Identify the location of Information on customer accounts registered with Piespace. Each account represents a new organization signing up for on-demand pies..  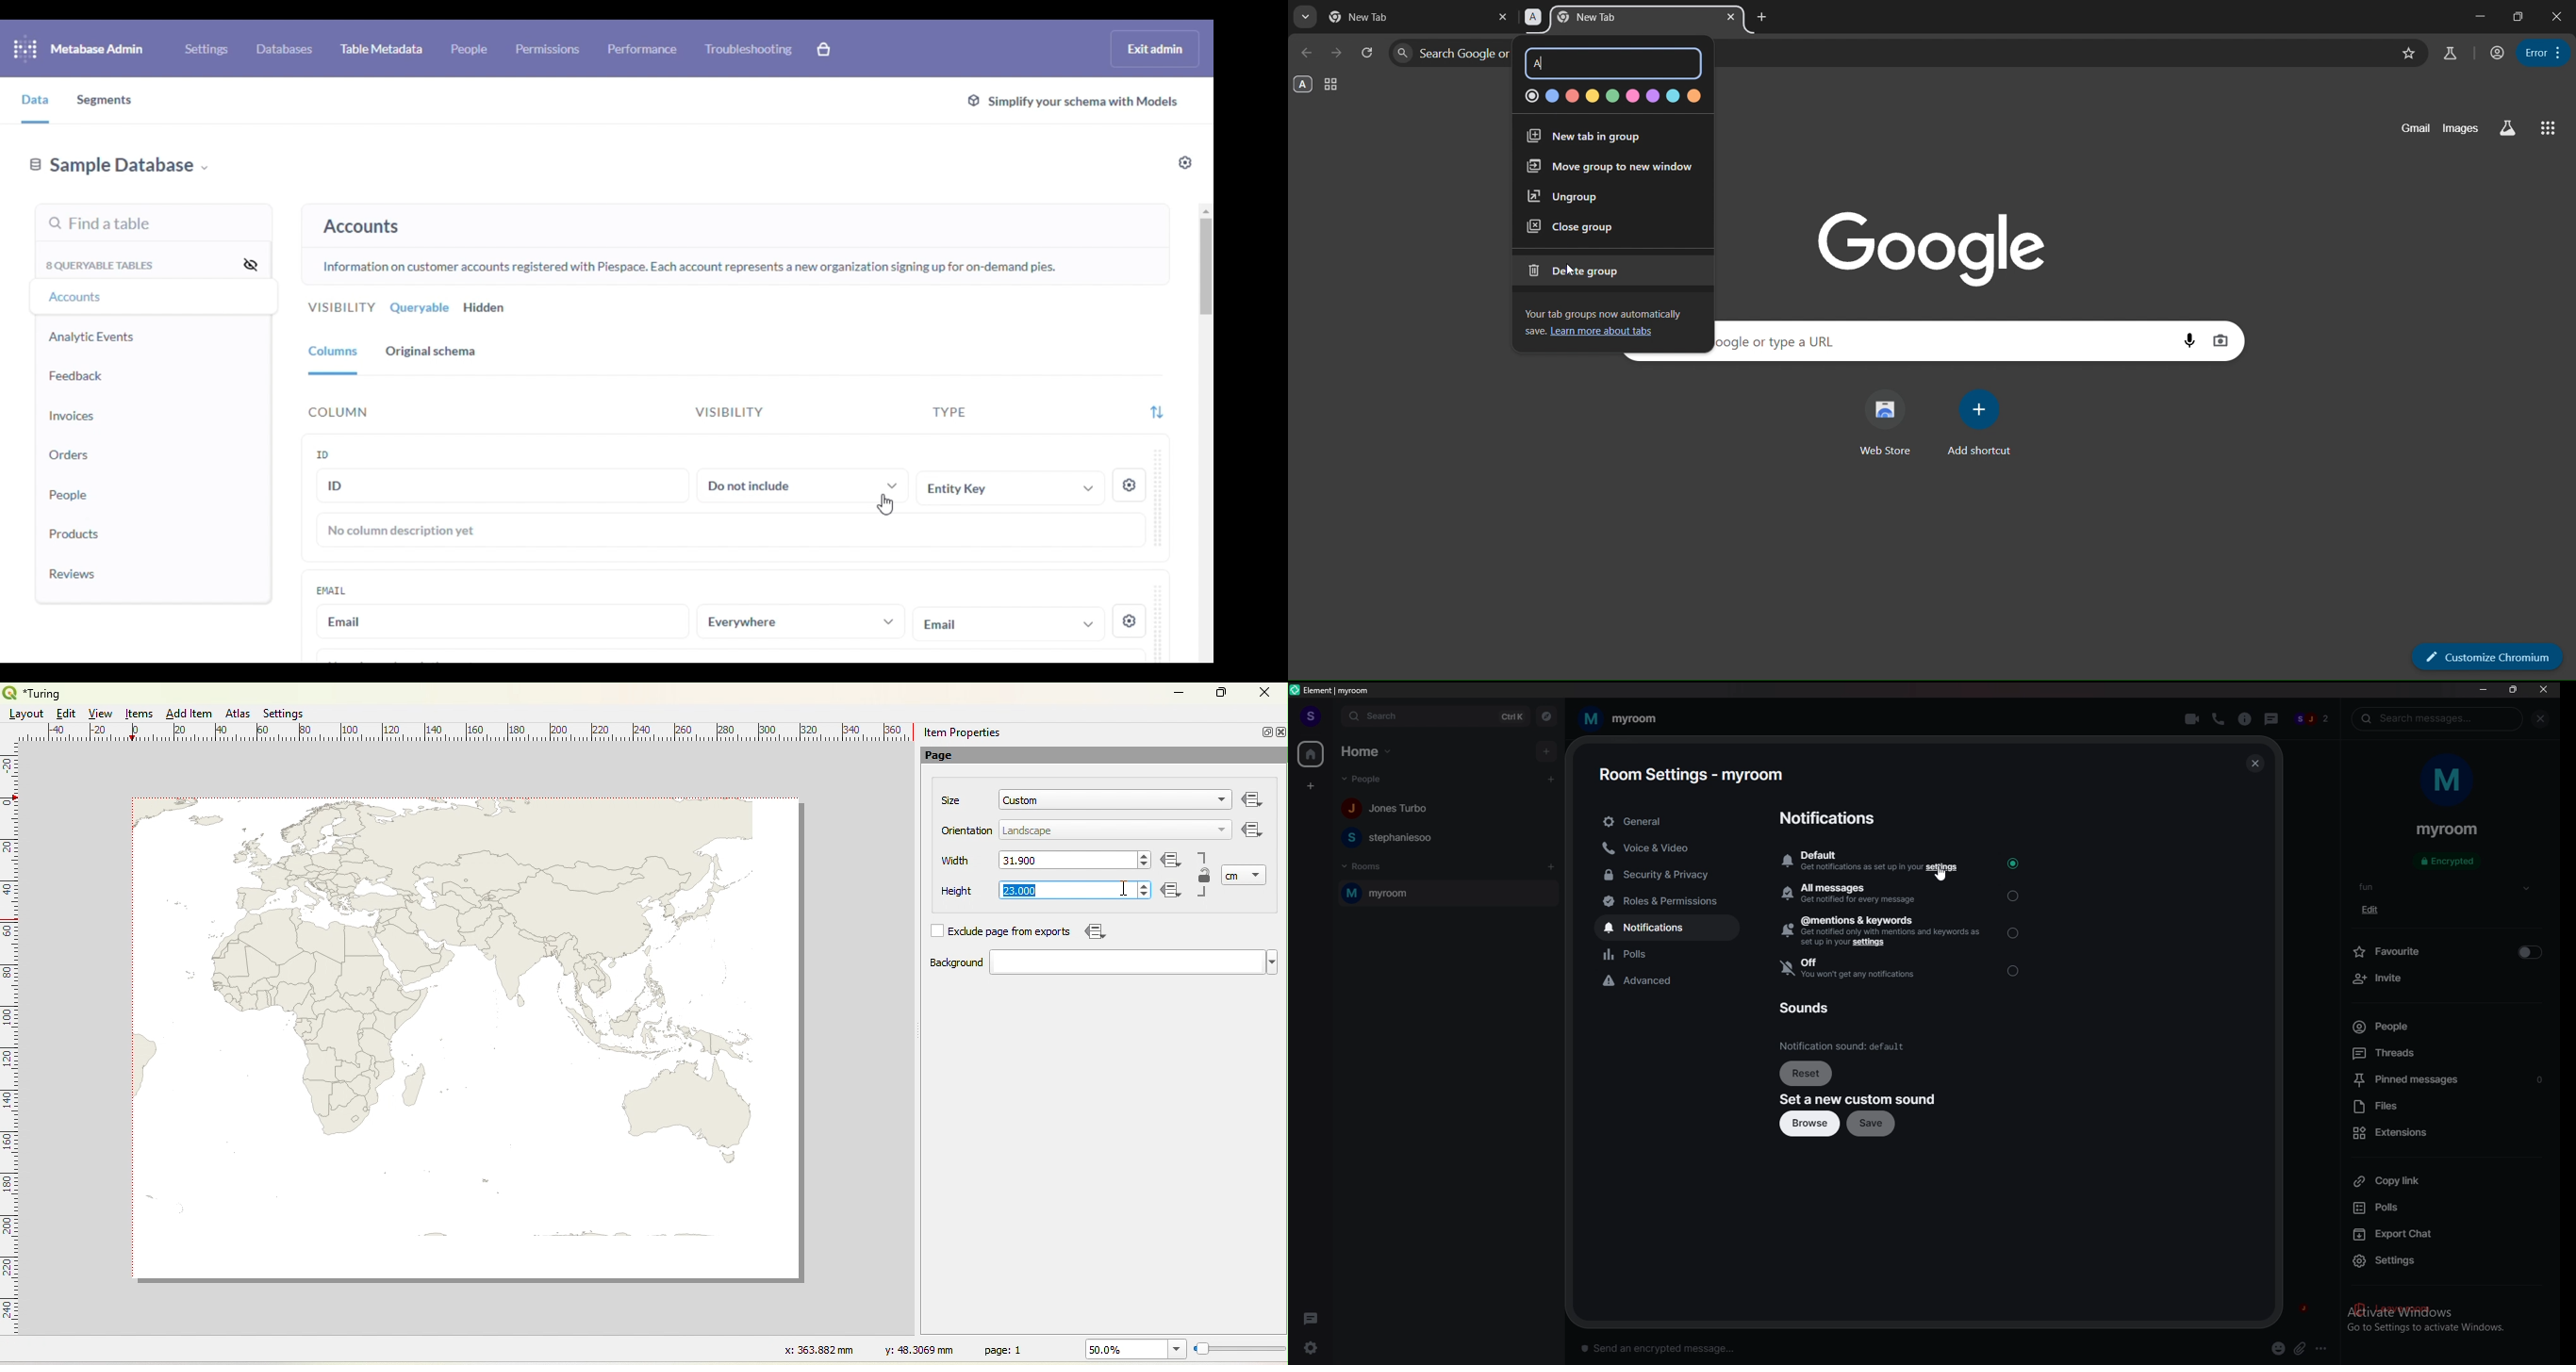
(689, 268).